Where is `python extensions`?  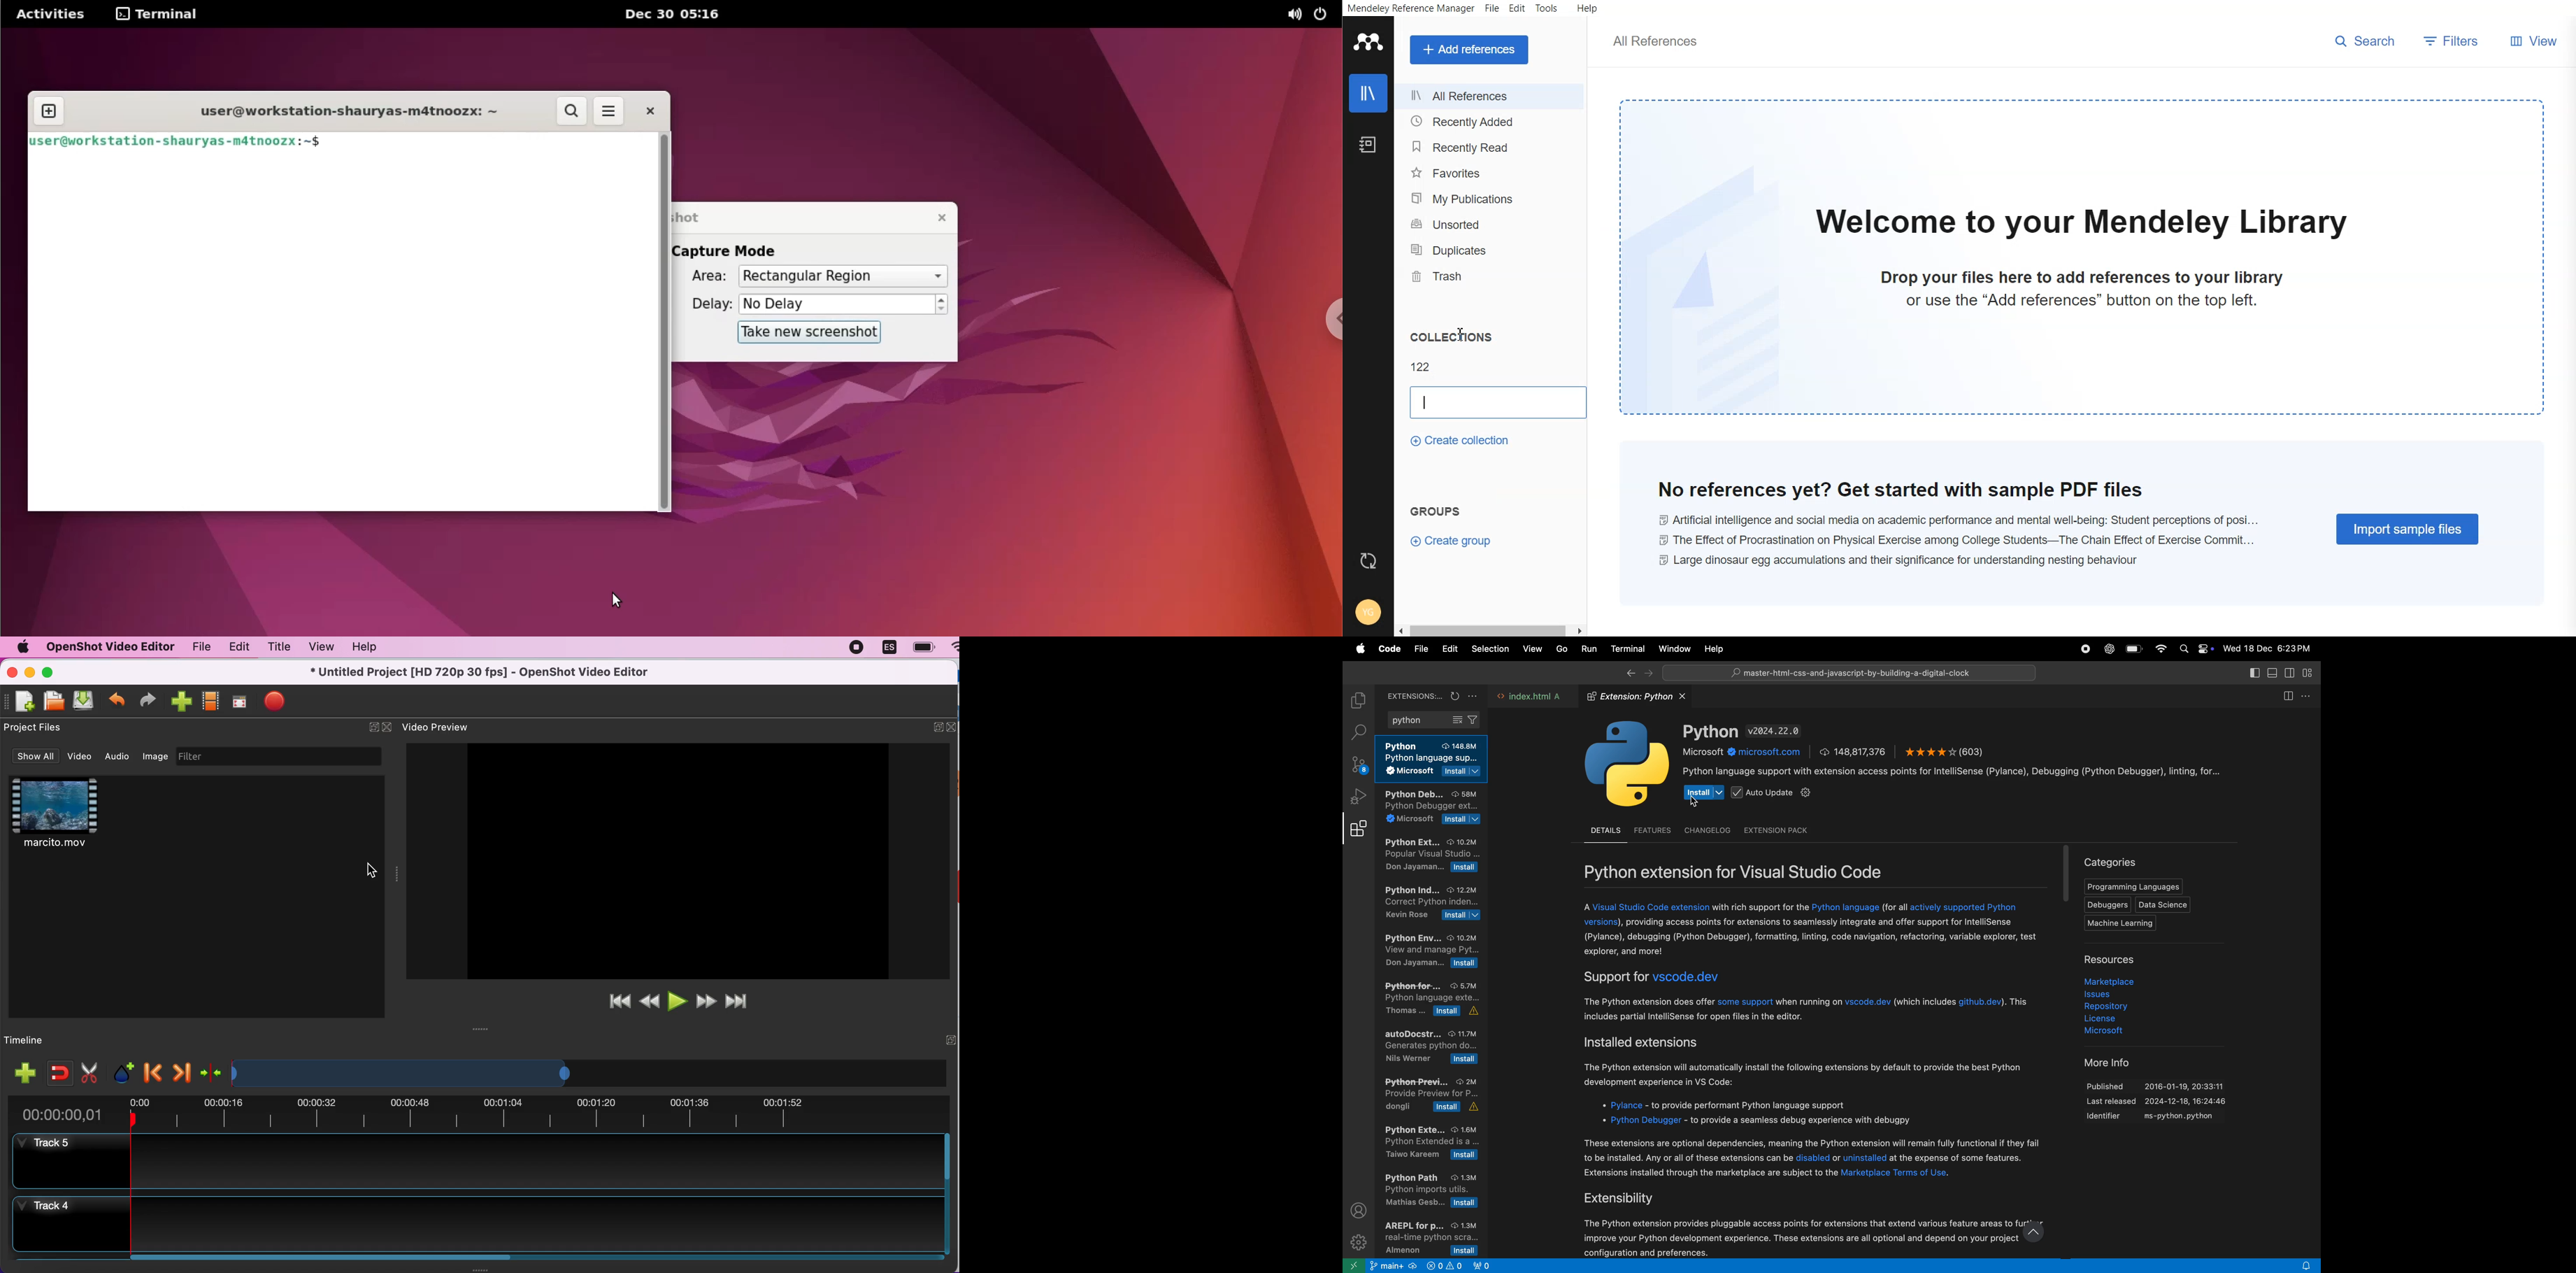
python extensions is located at coordinates (1430, 857).